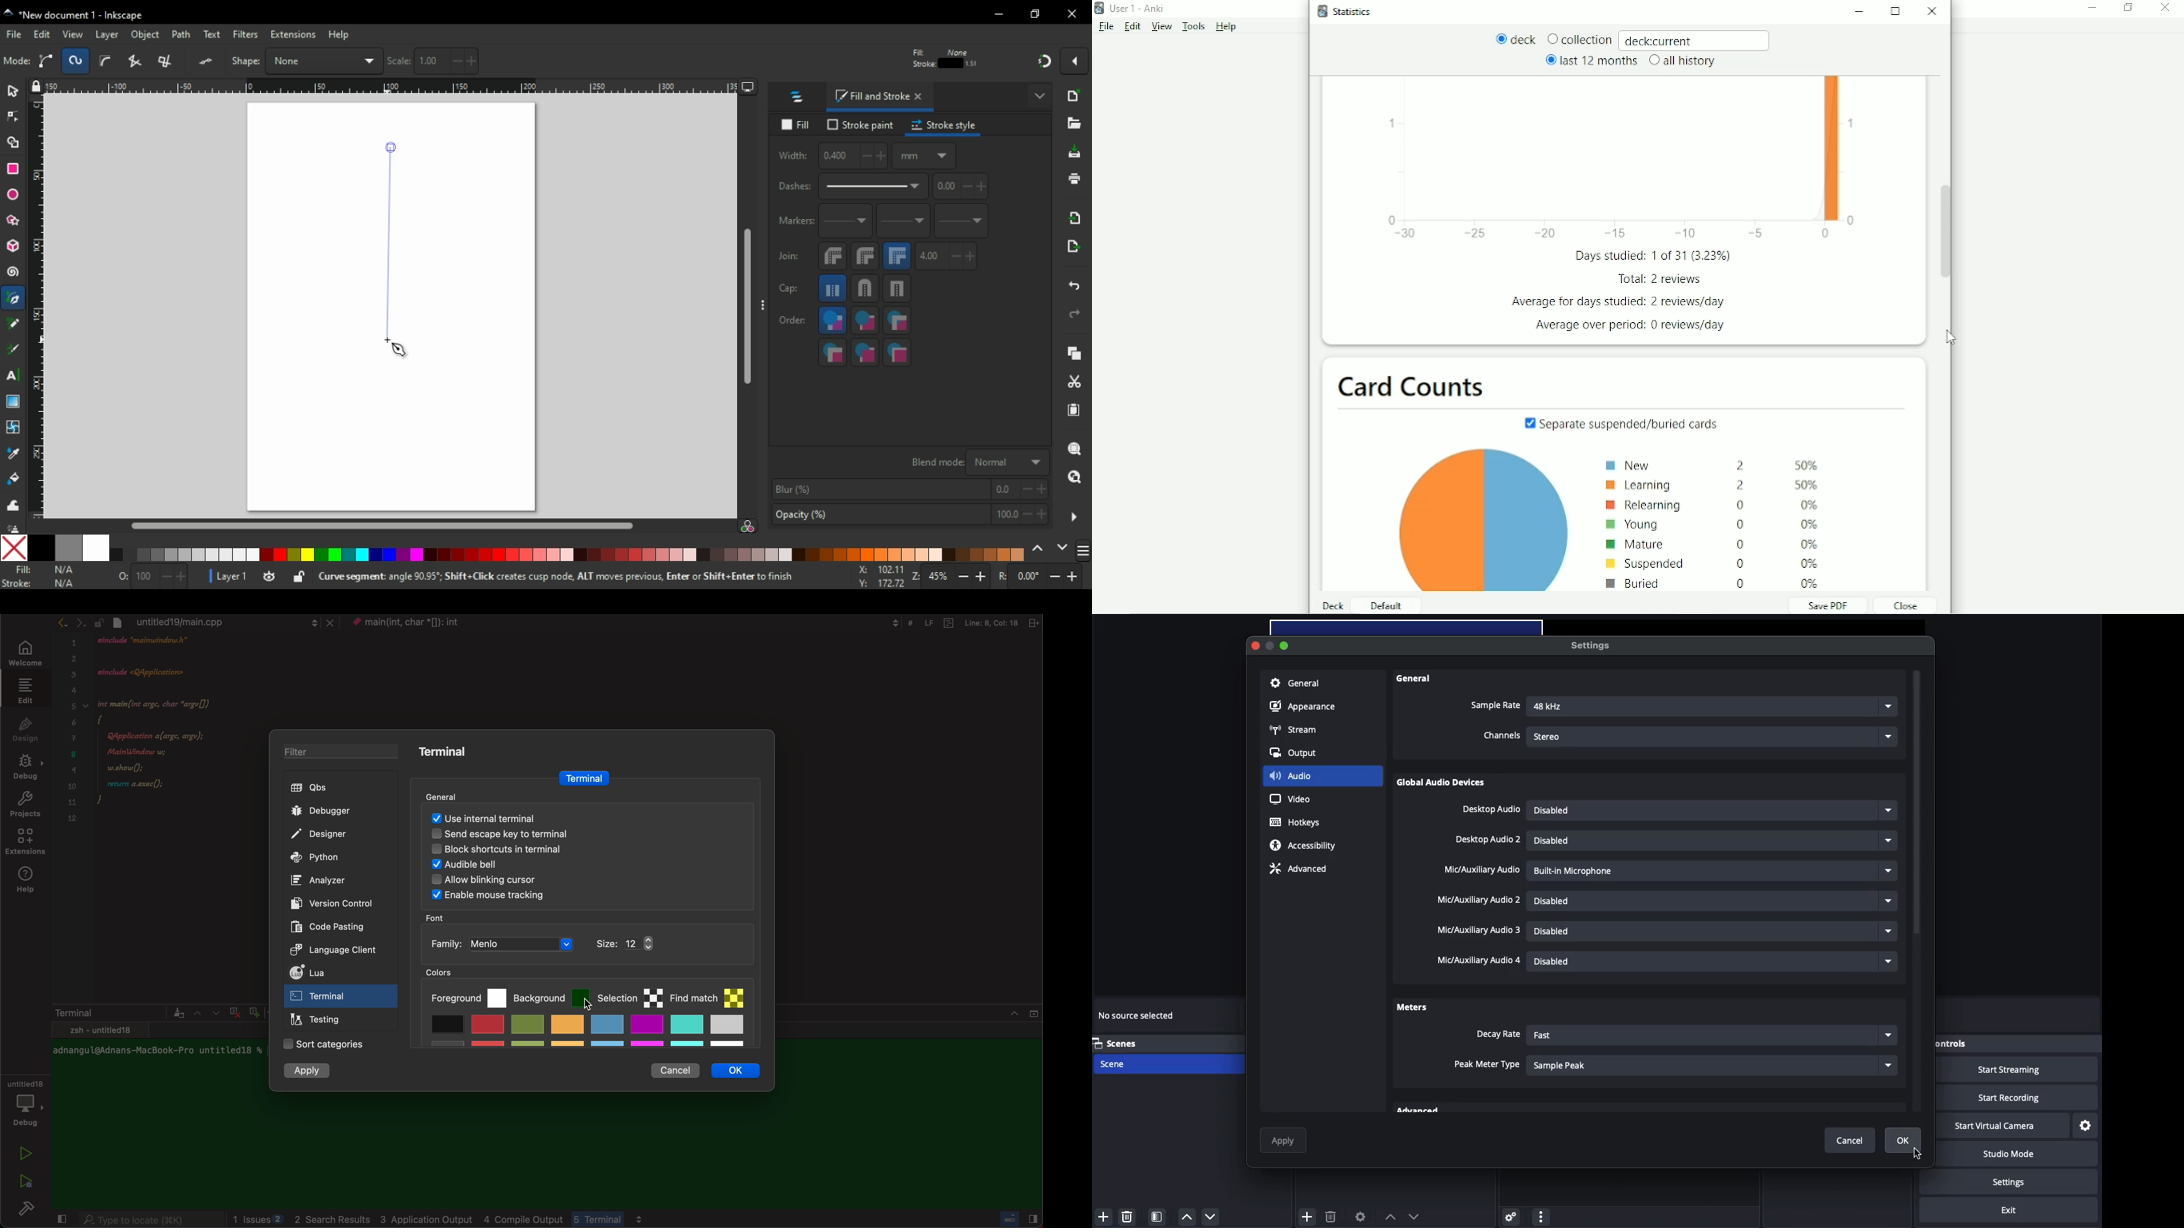 The height and width of the screenshot is (1232, 2184). Describe the element at coordinates (1298, 753) in the screenshot. I see `Output` at that location.